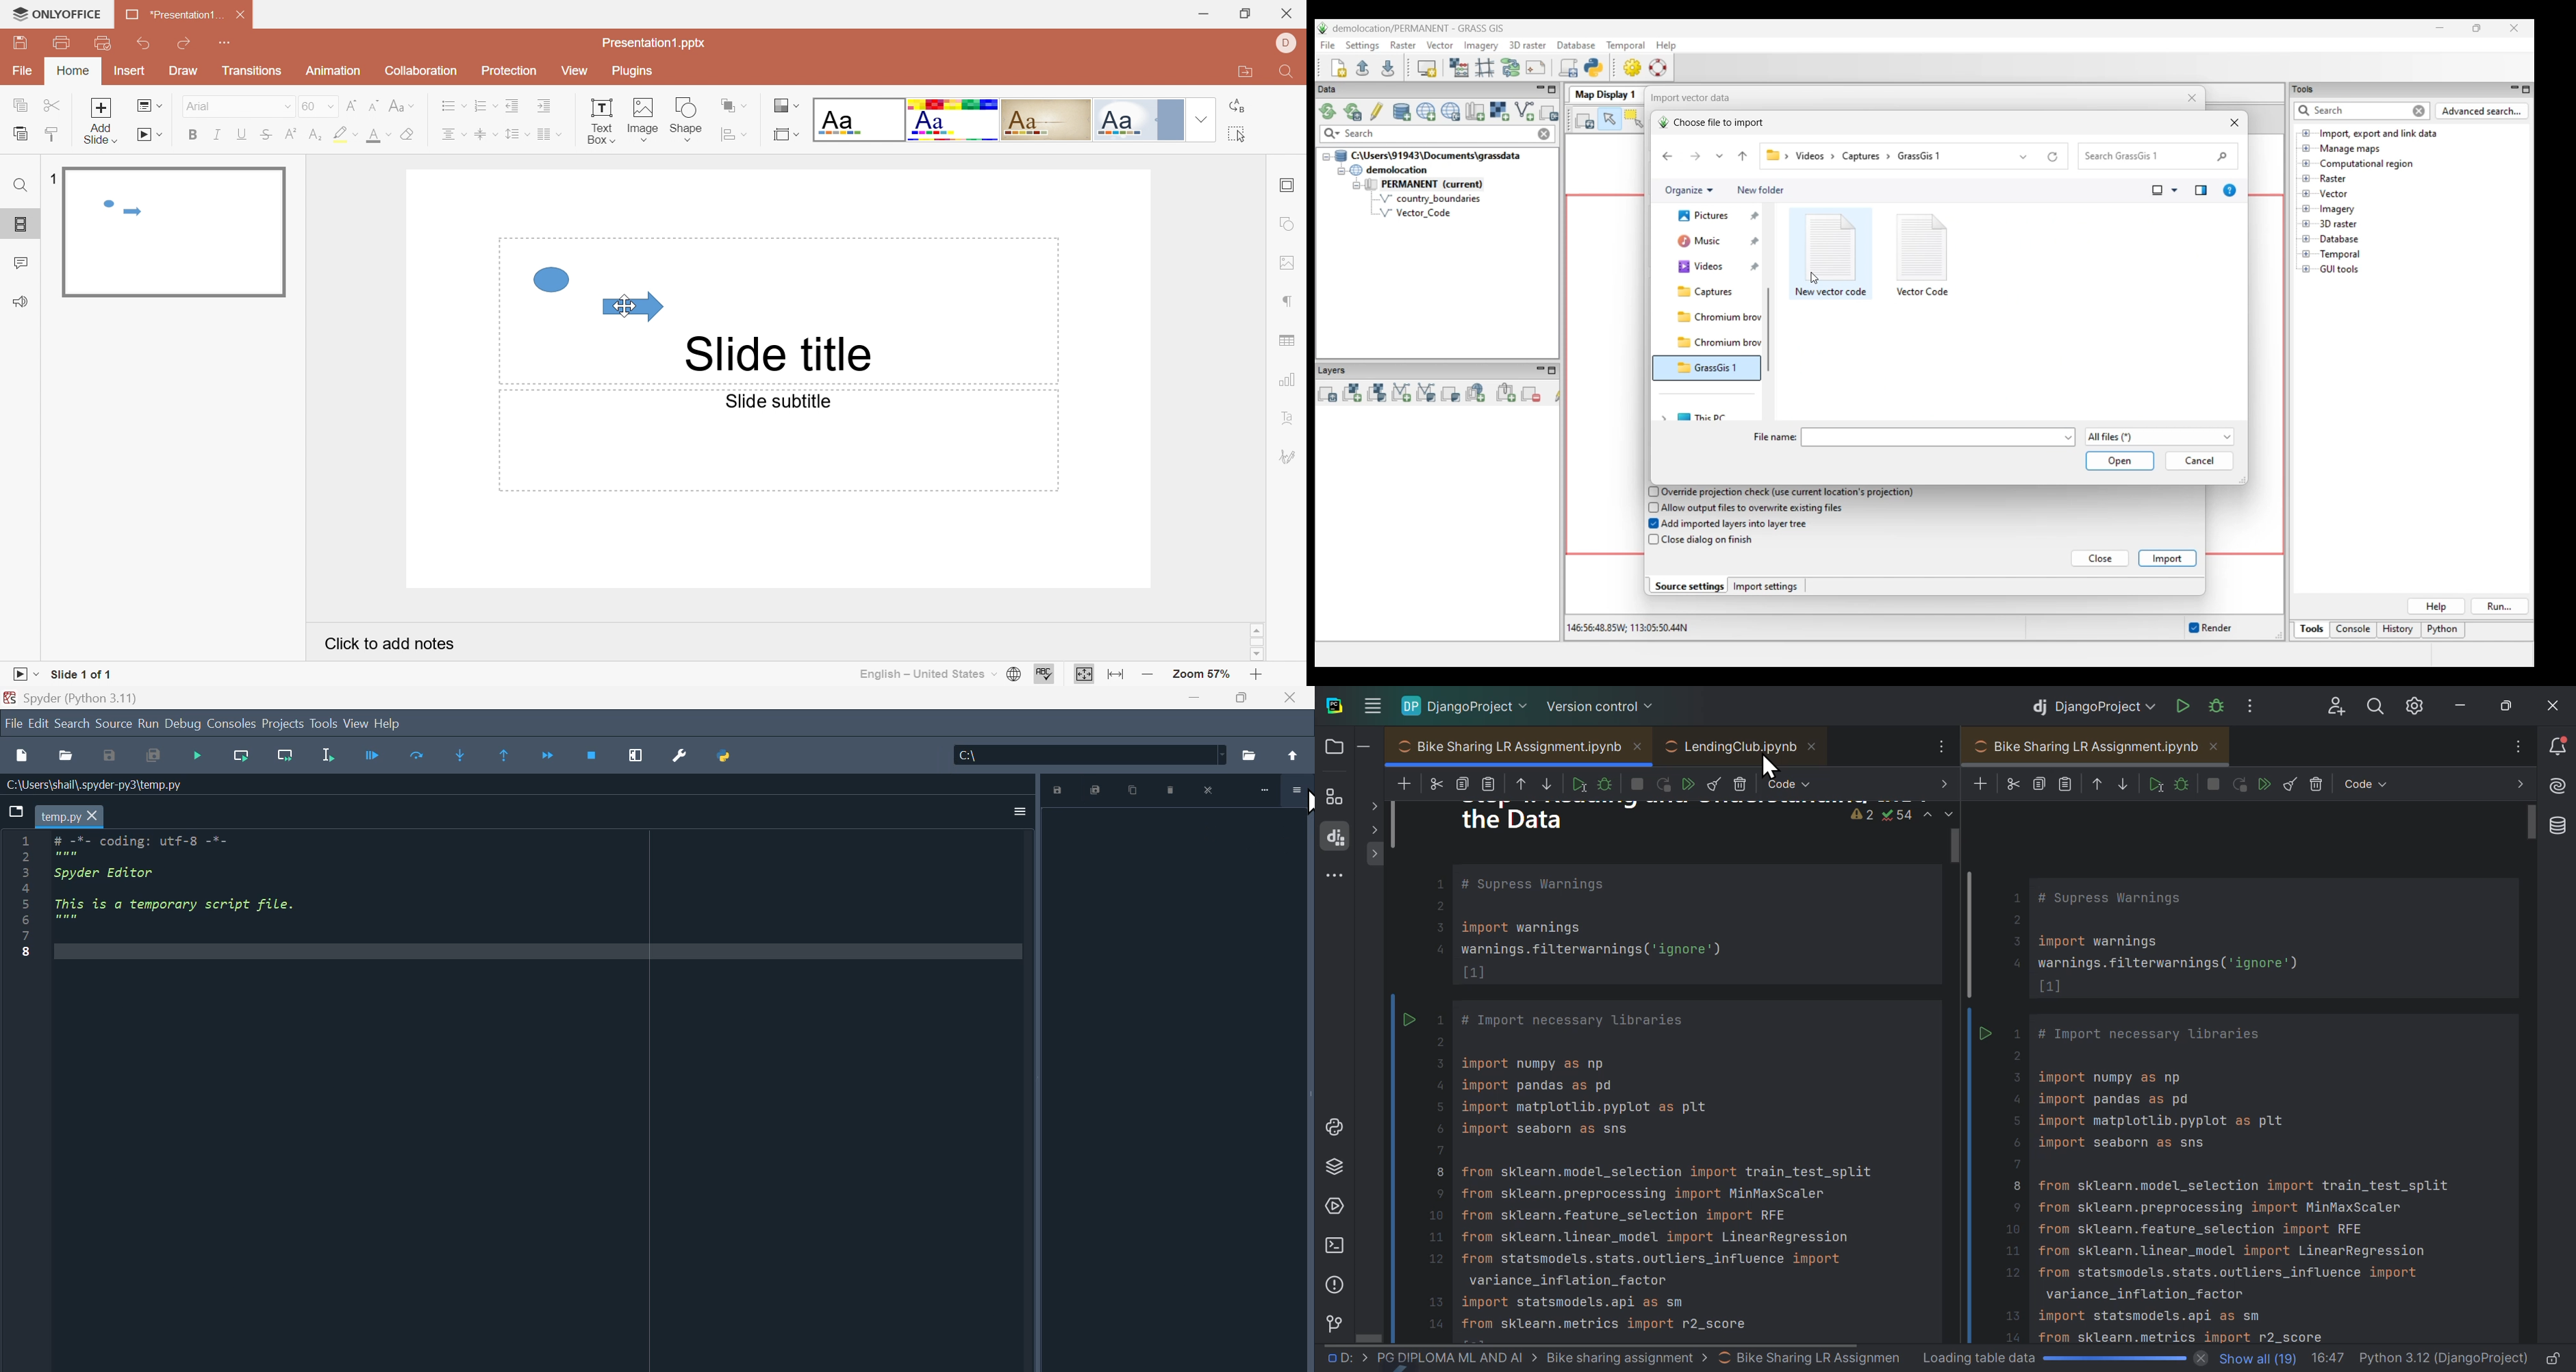 The image size is (2576, 1372). I want to click on Bold, so click(191, 135).